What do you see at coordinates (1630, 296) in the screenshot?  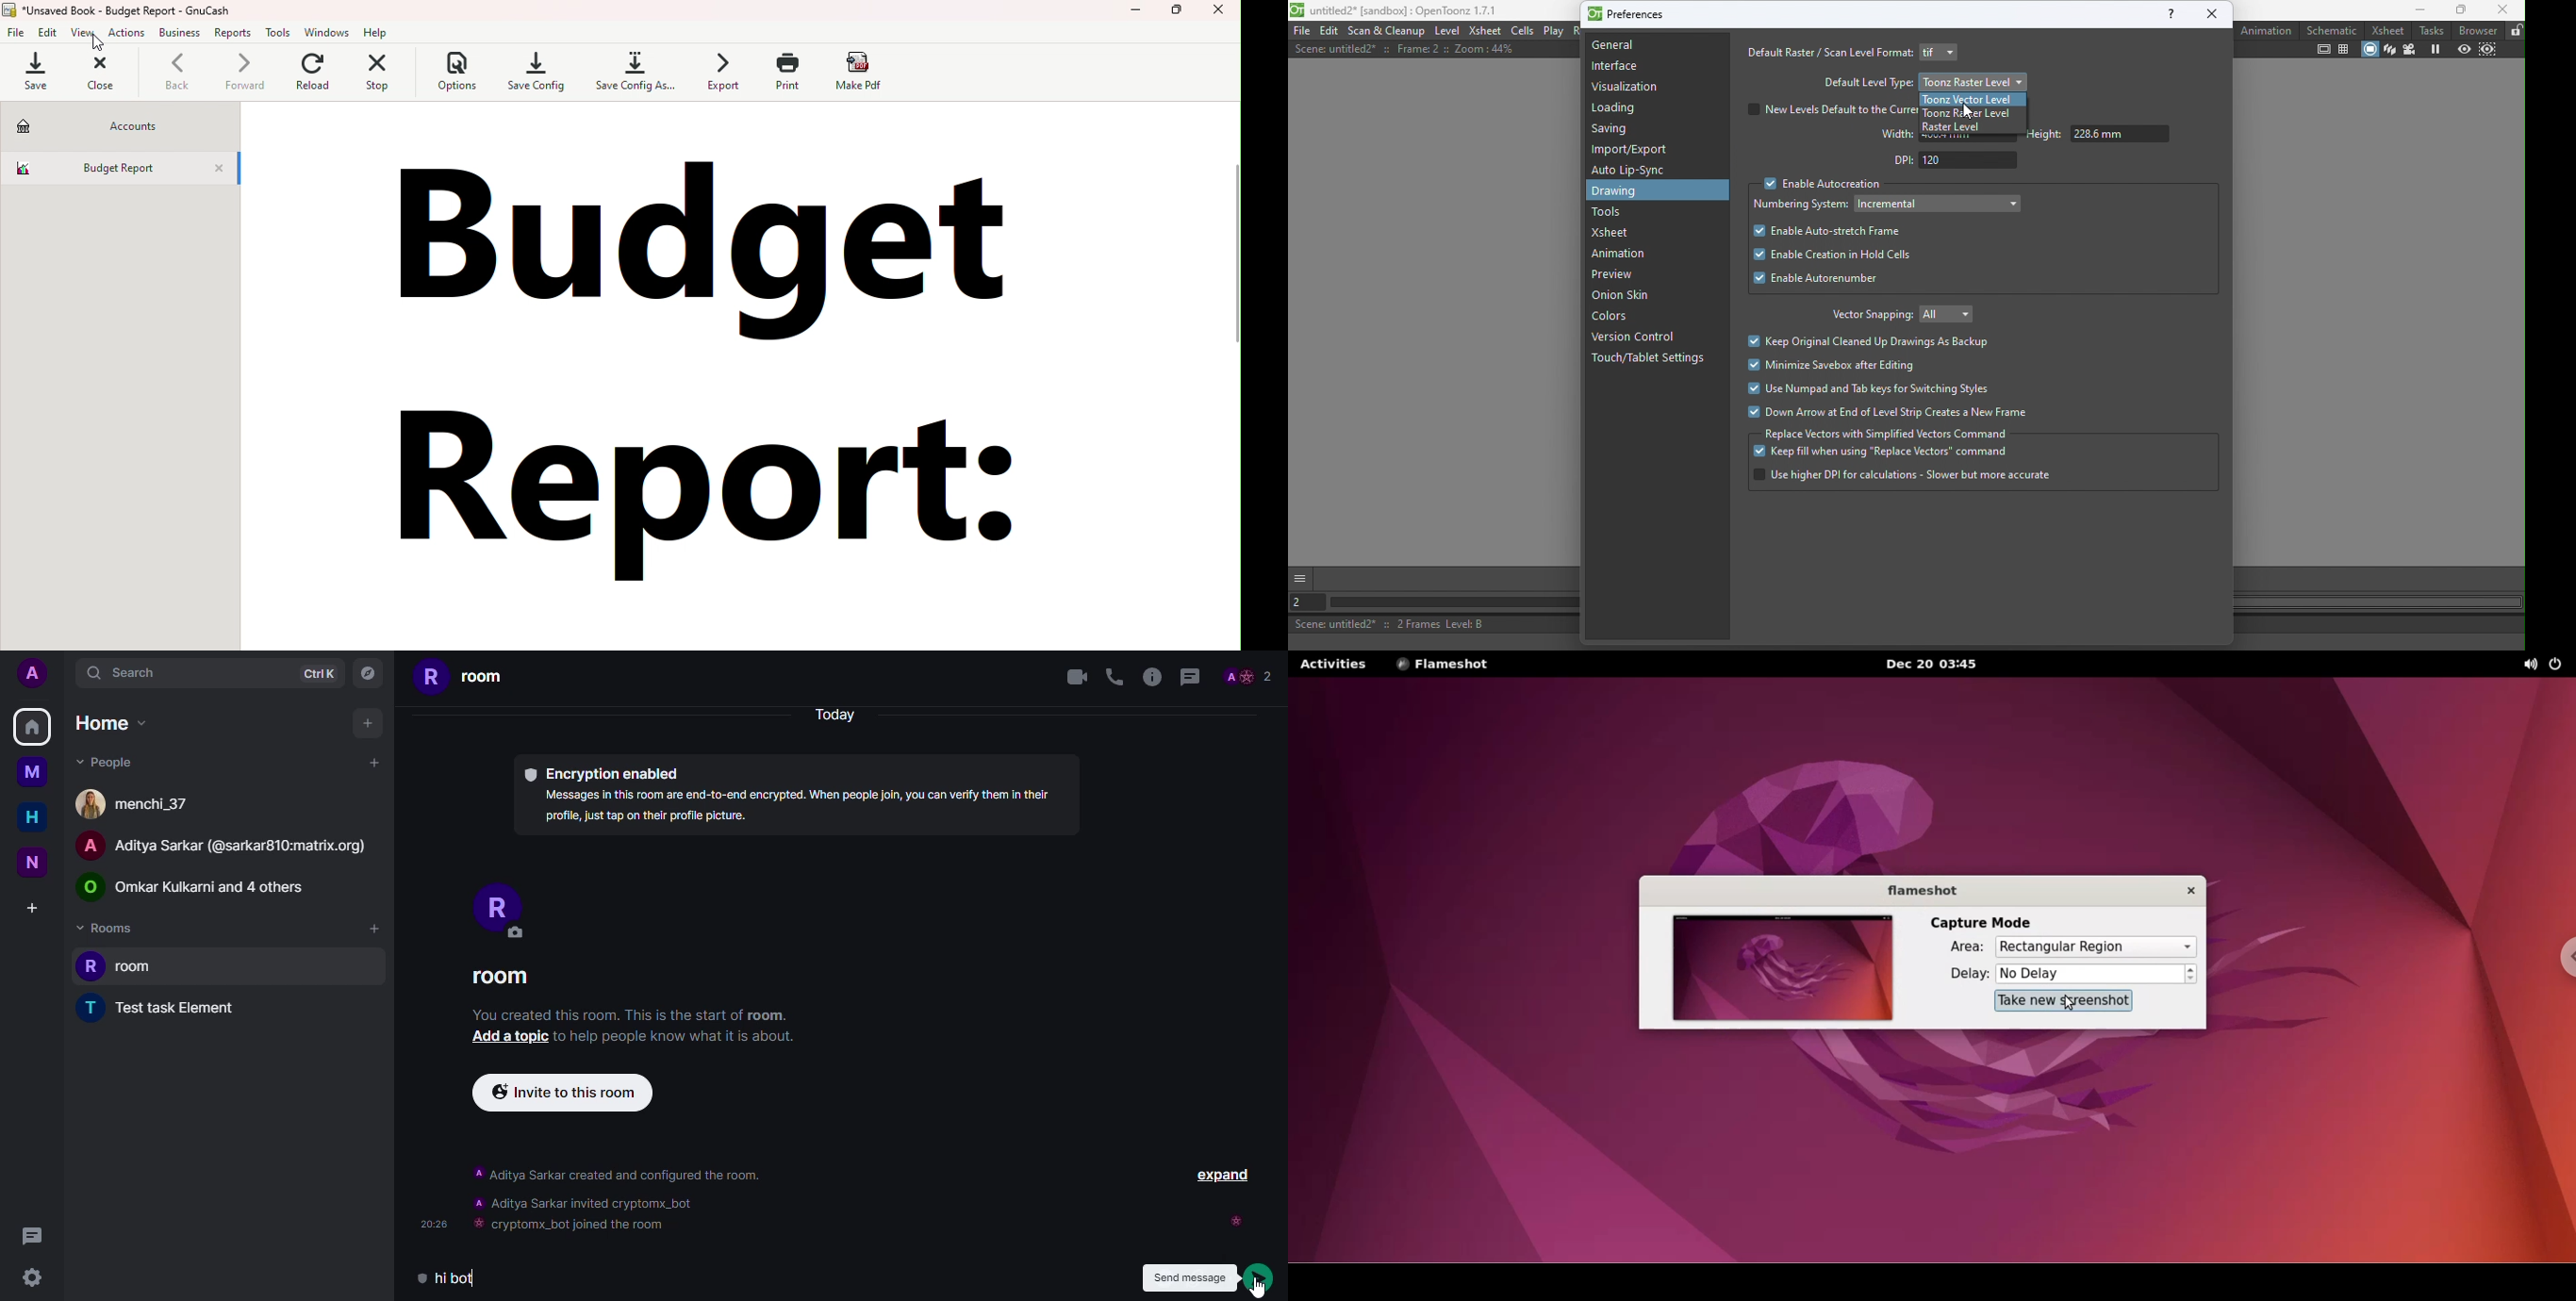 I see `Onion skin` at bounding box center [1630, 296].